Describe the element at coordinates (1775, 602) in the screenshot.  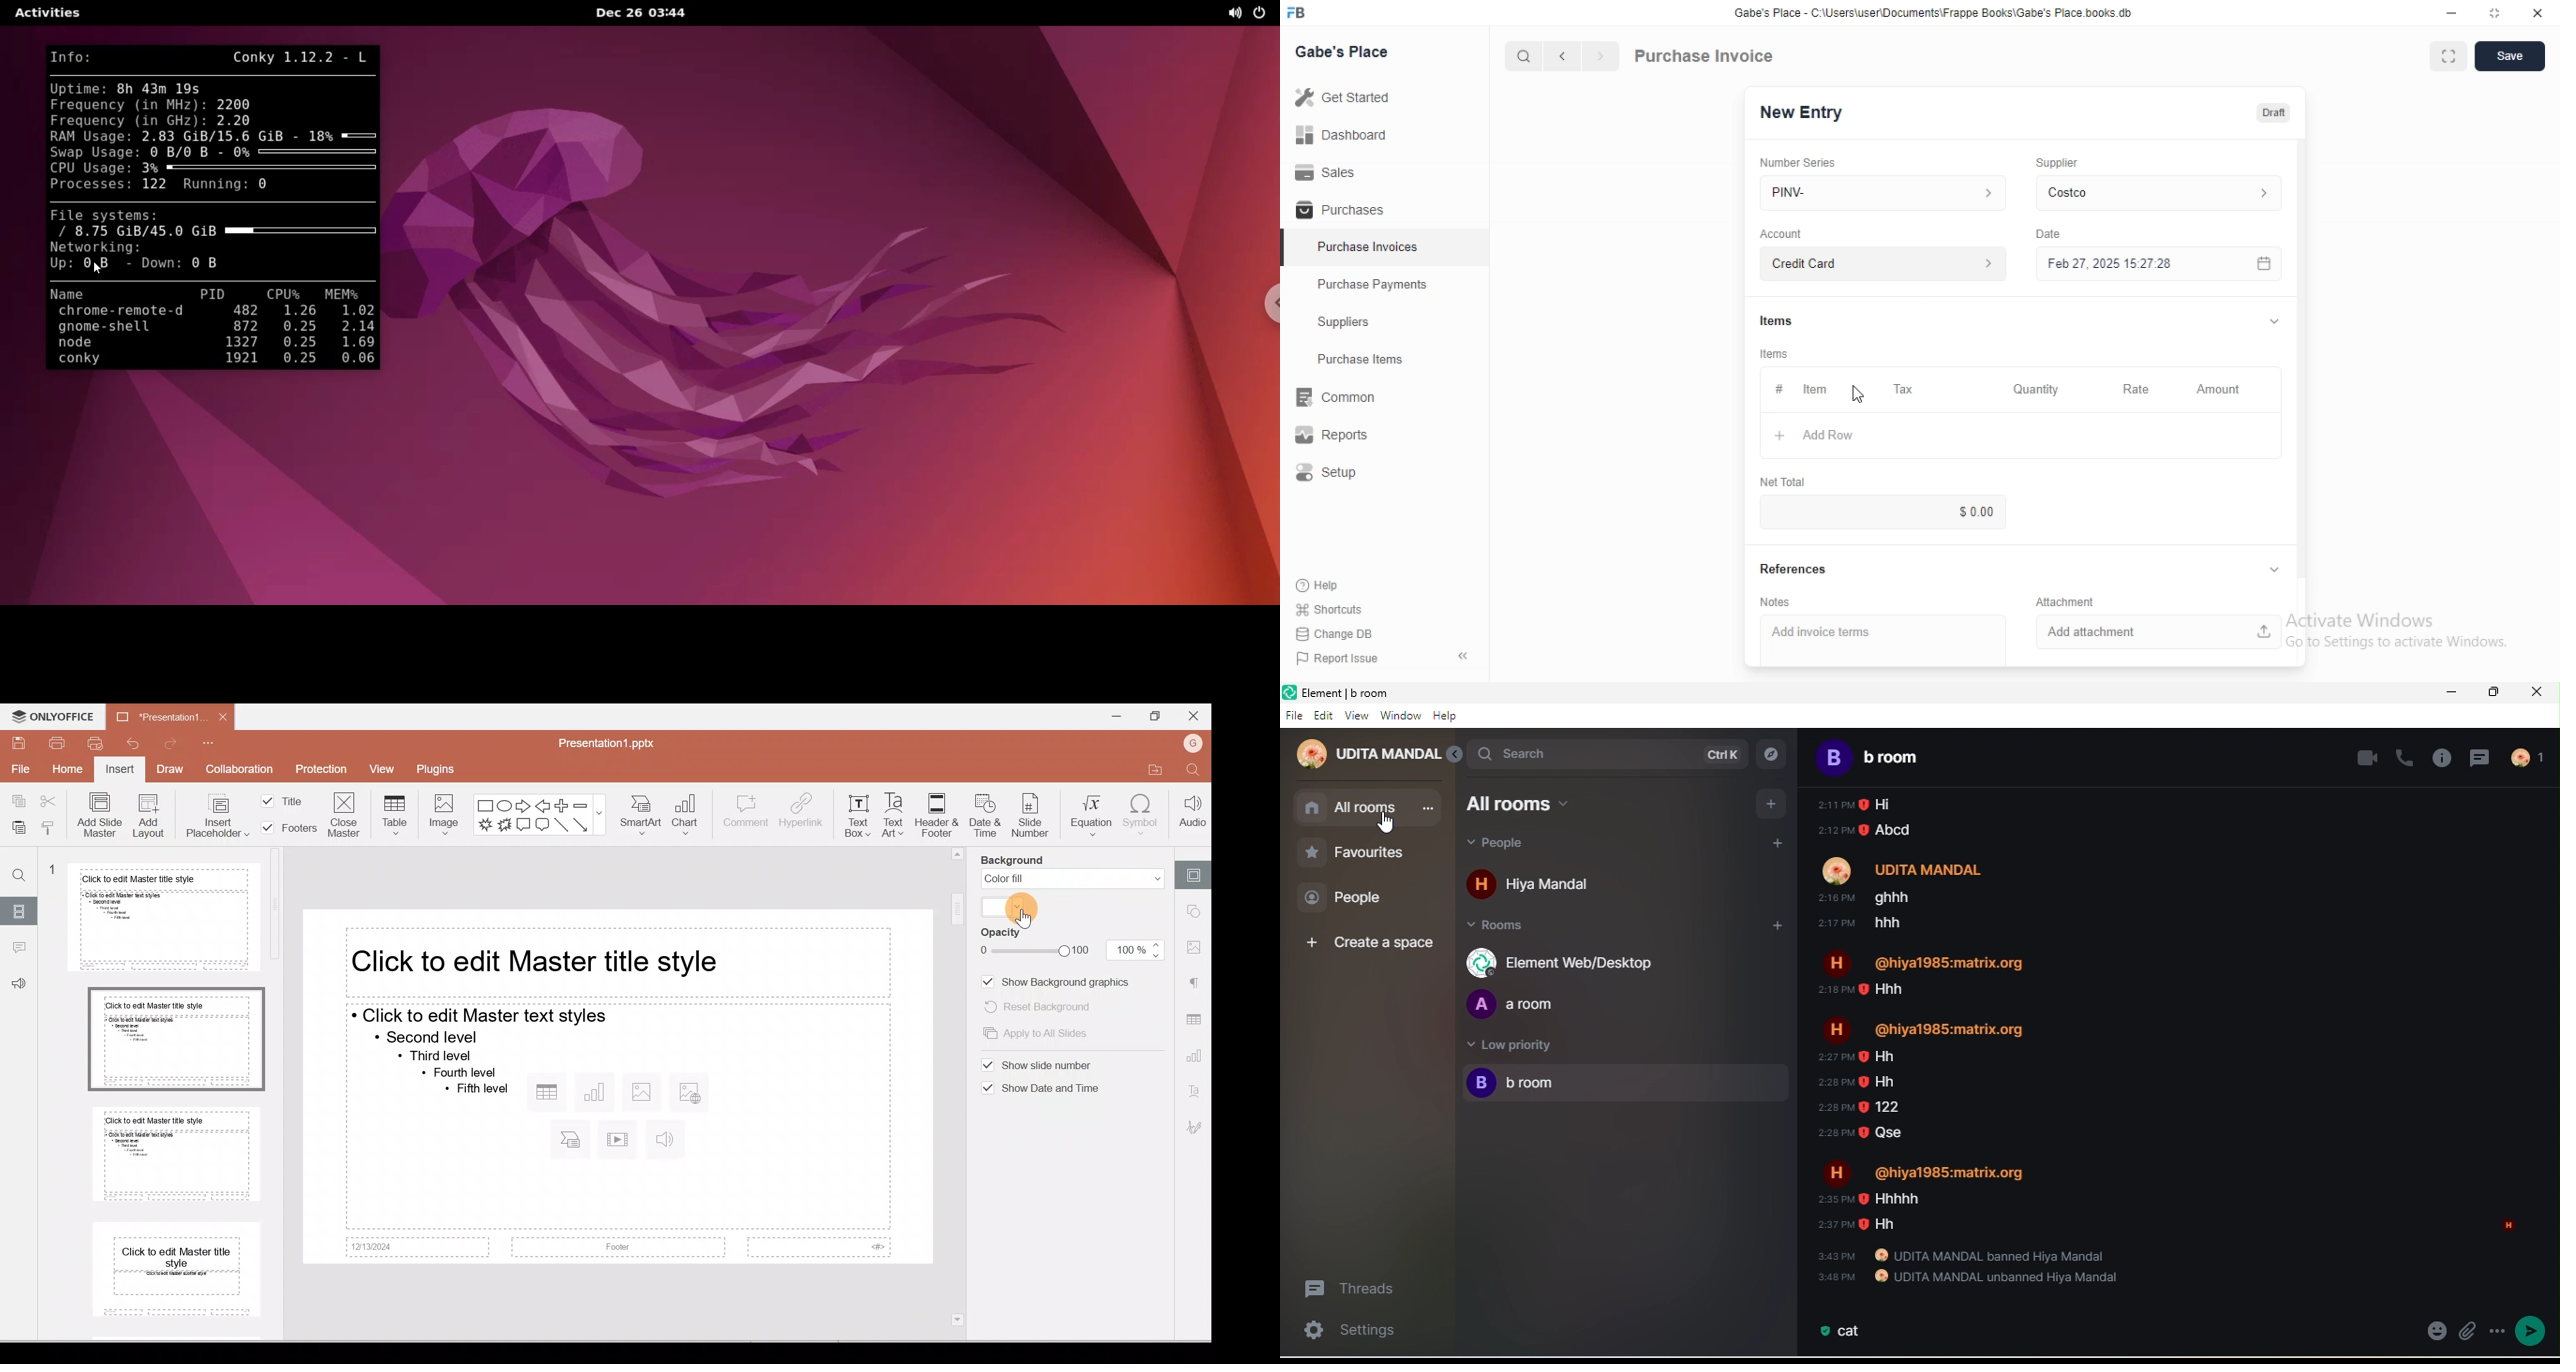
I see `Notes` at that location.